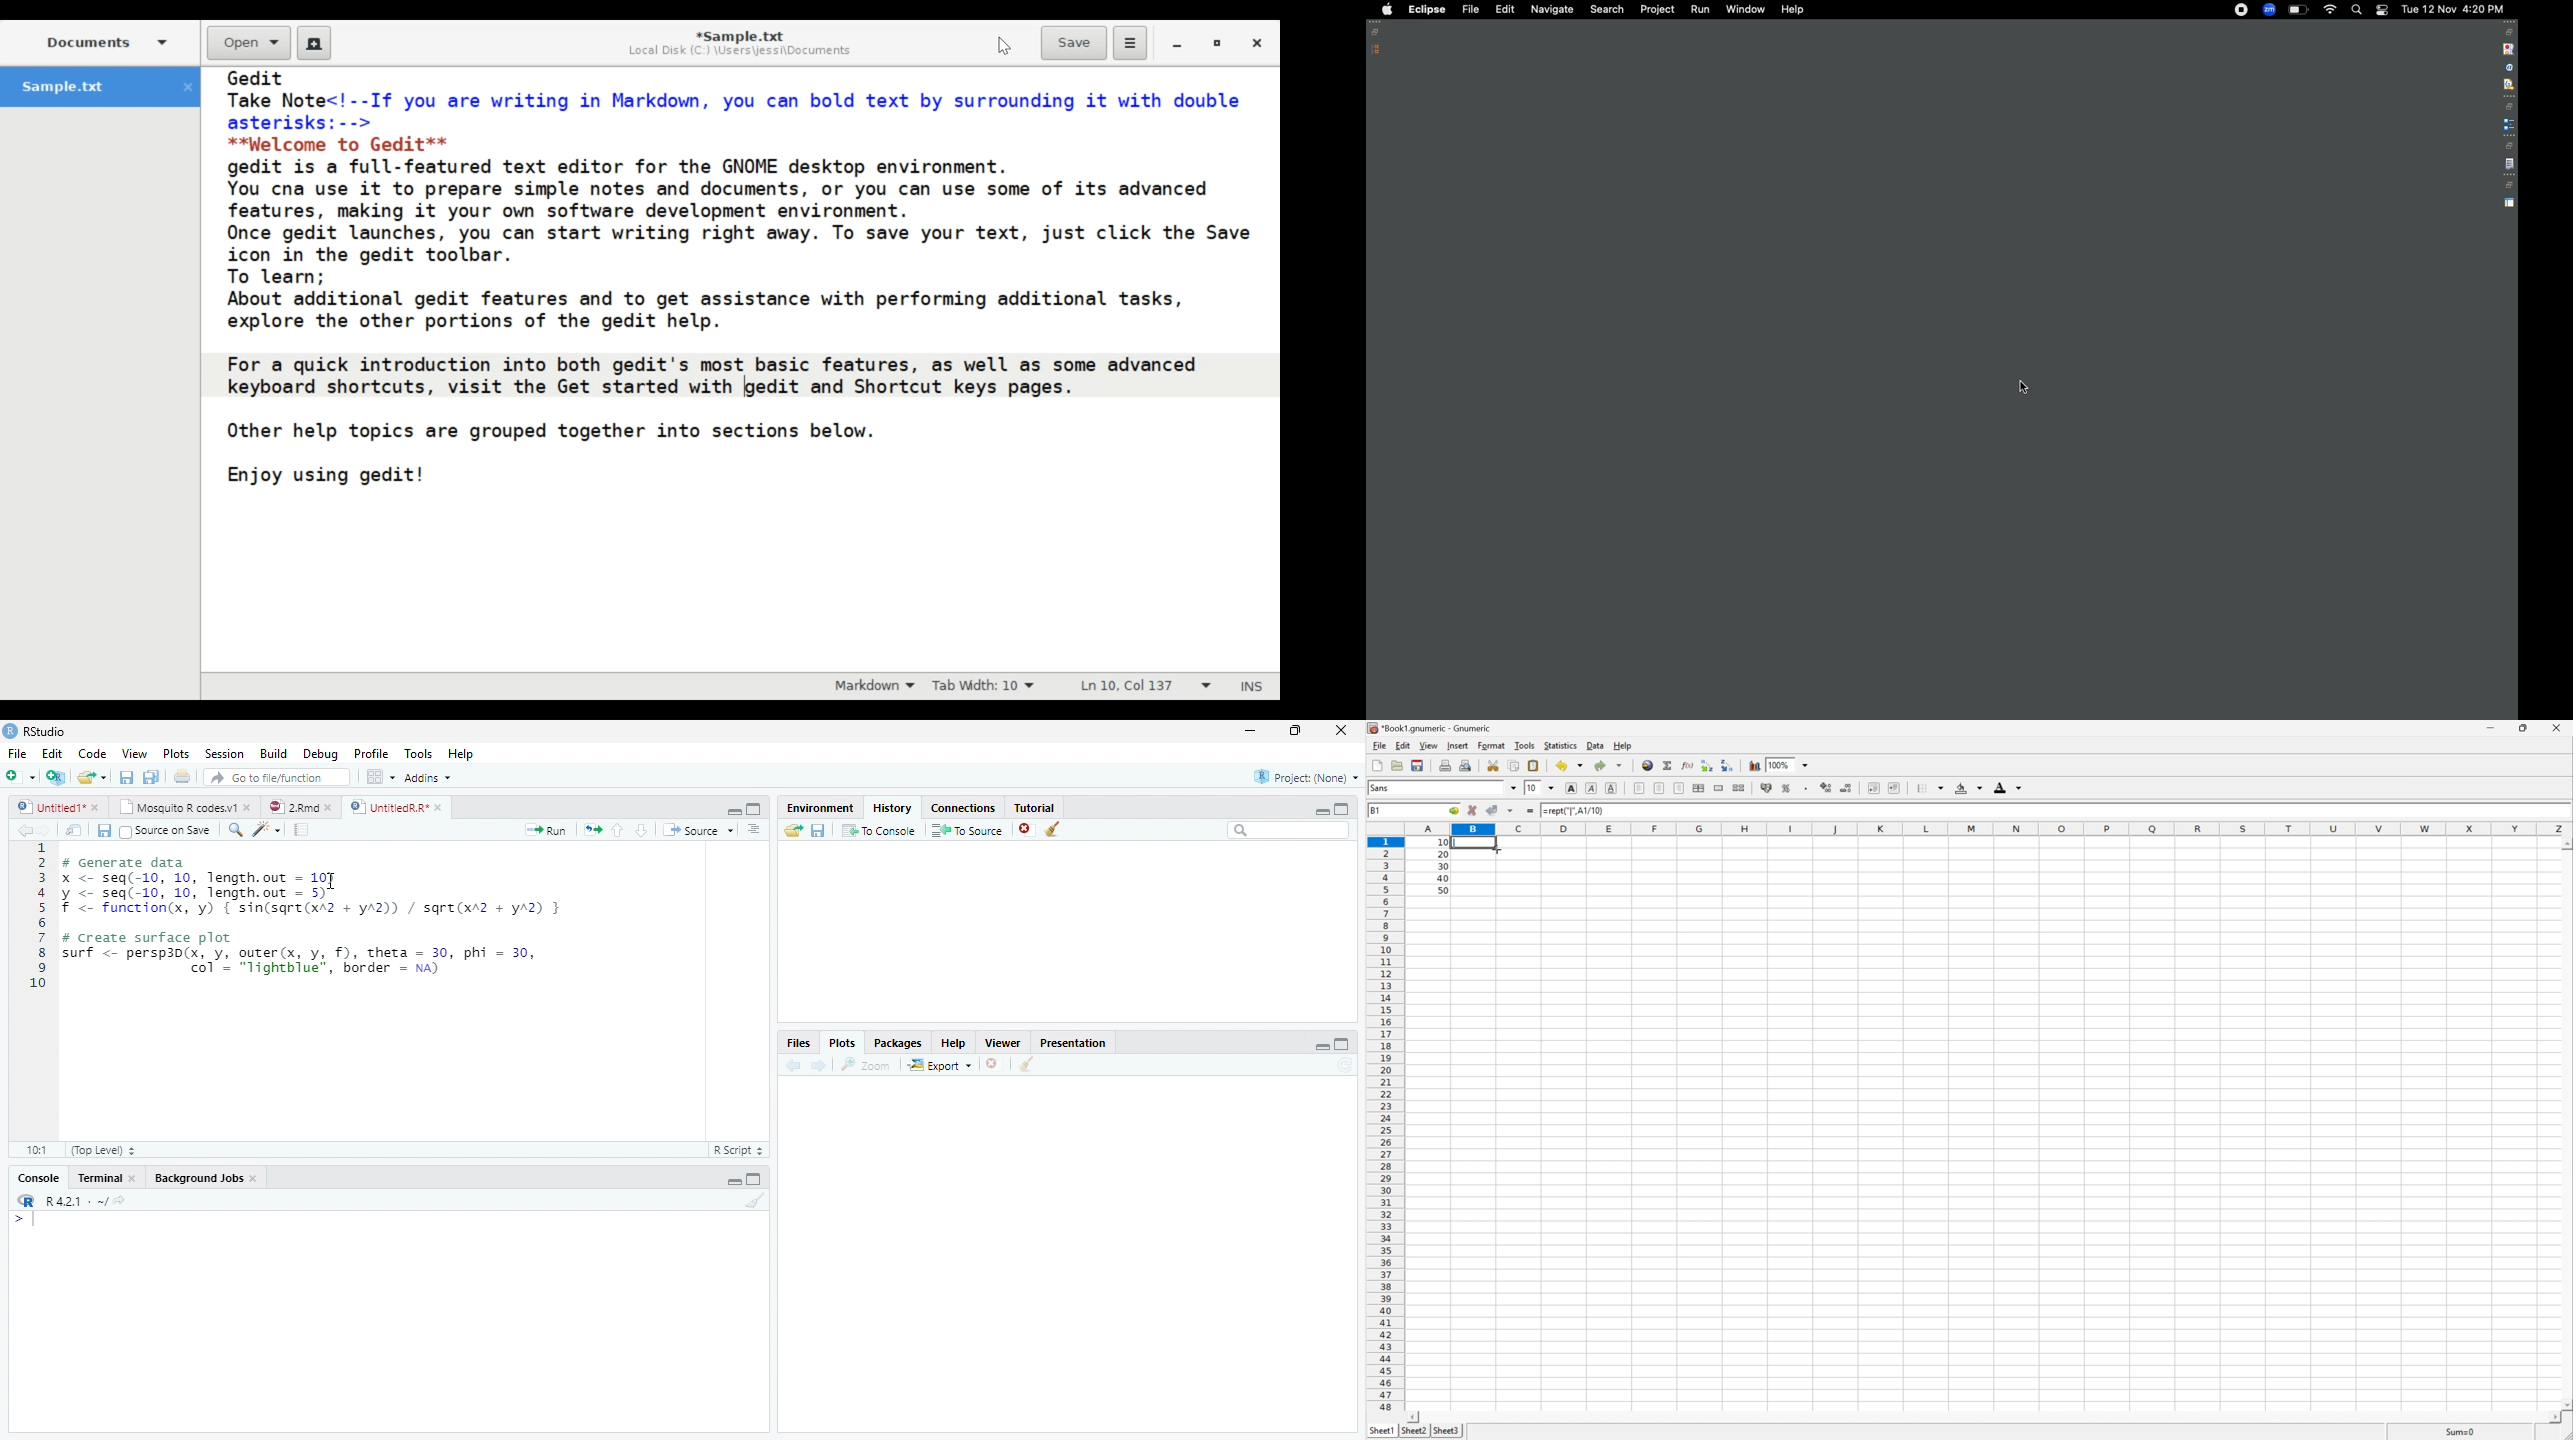 The height and width of the screenshot is (1456, 2576). I want to click on restore, so click(1295, 730).